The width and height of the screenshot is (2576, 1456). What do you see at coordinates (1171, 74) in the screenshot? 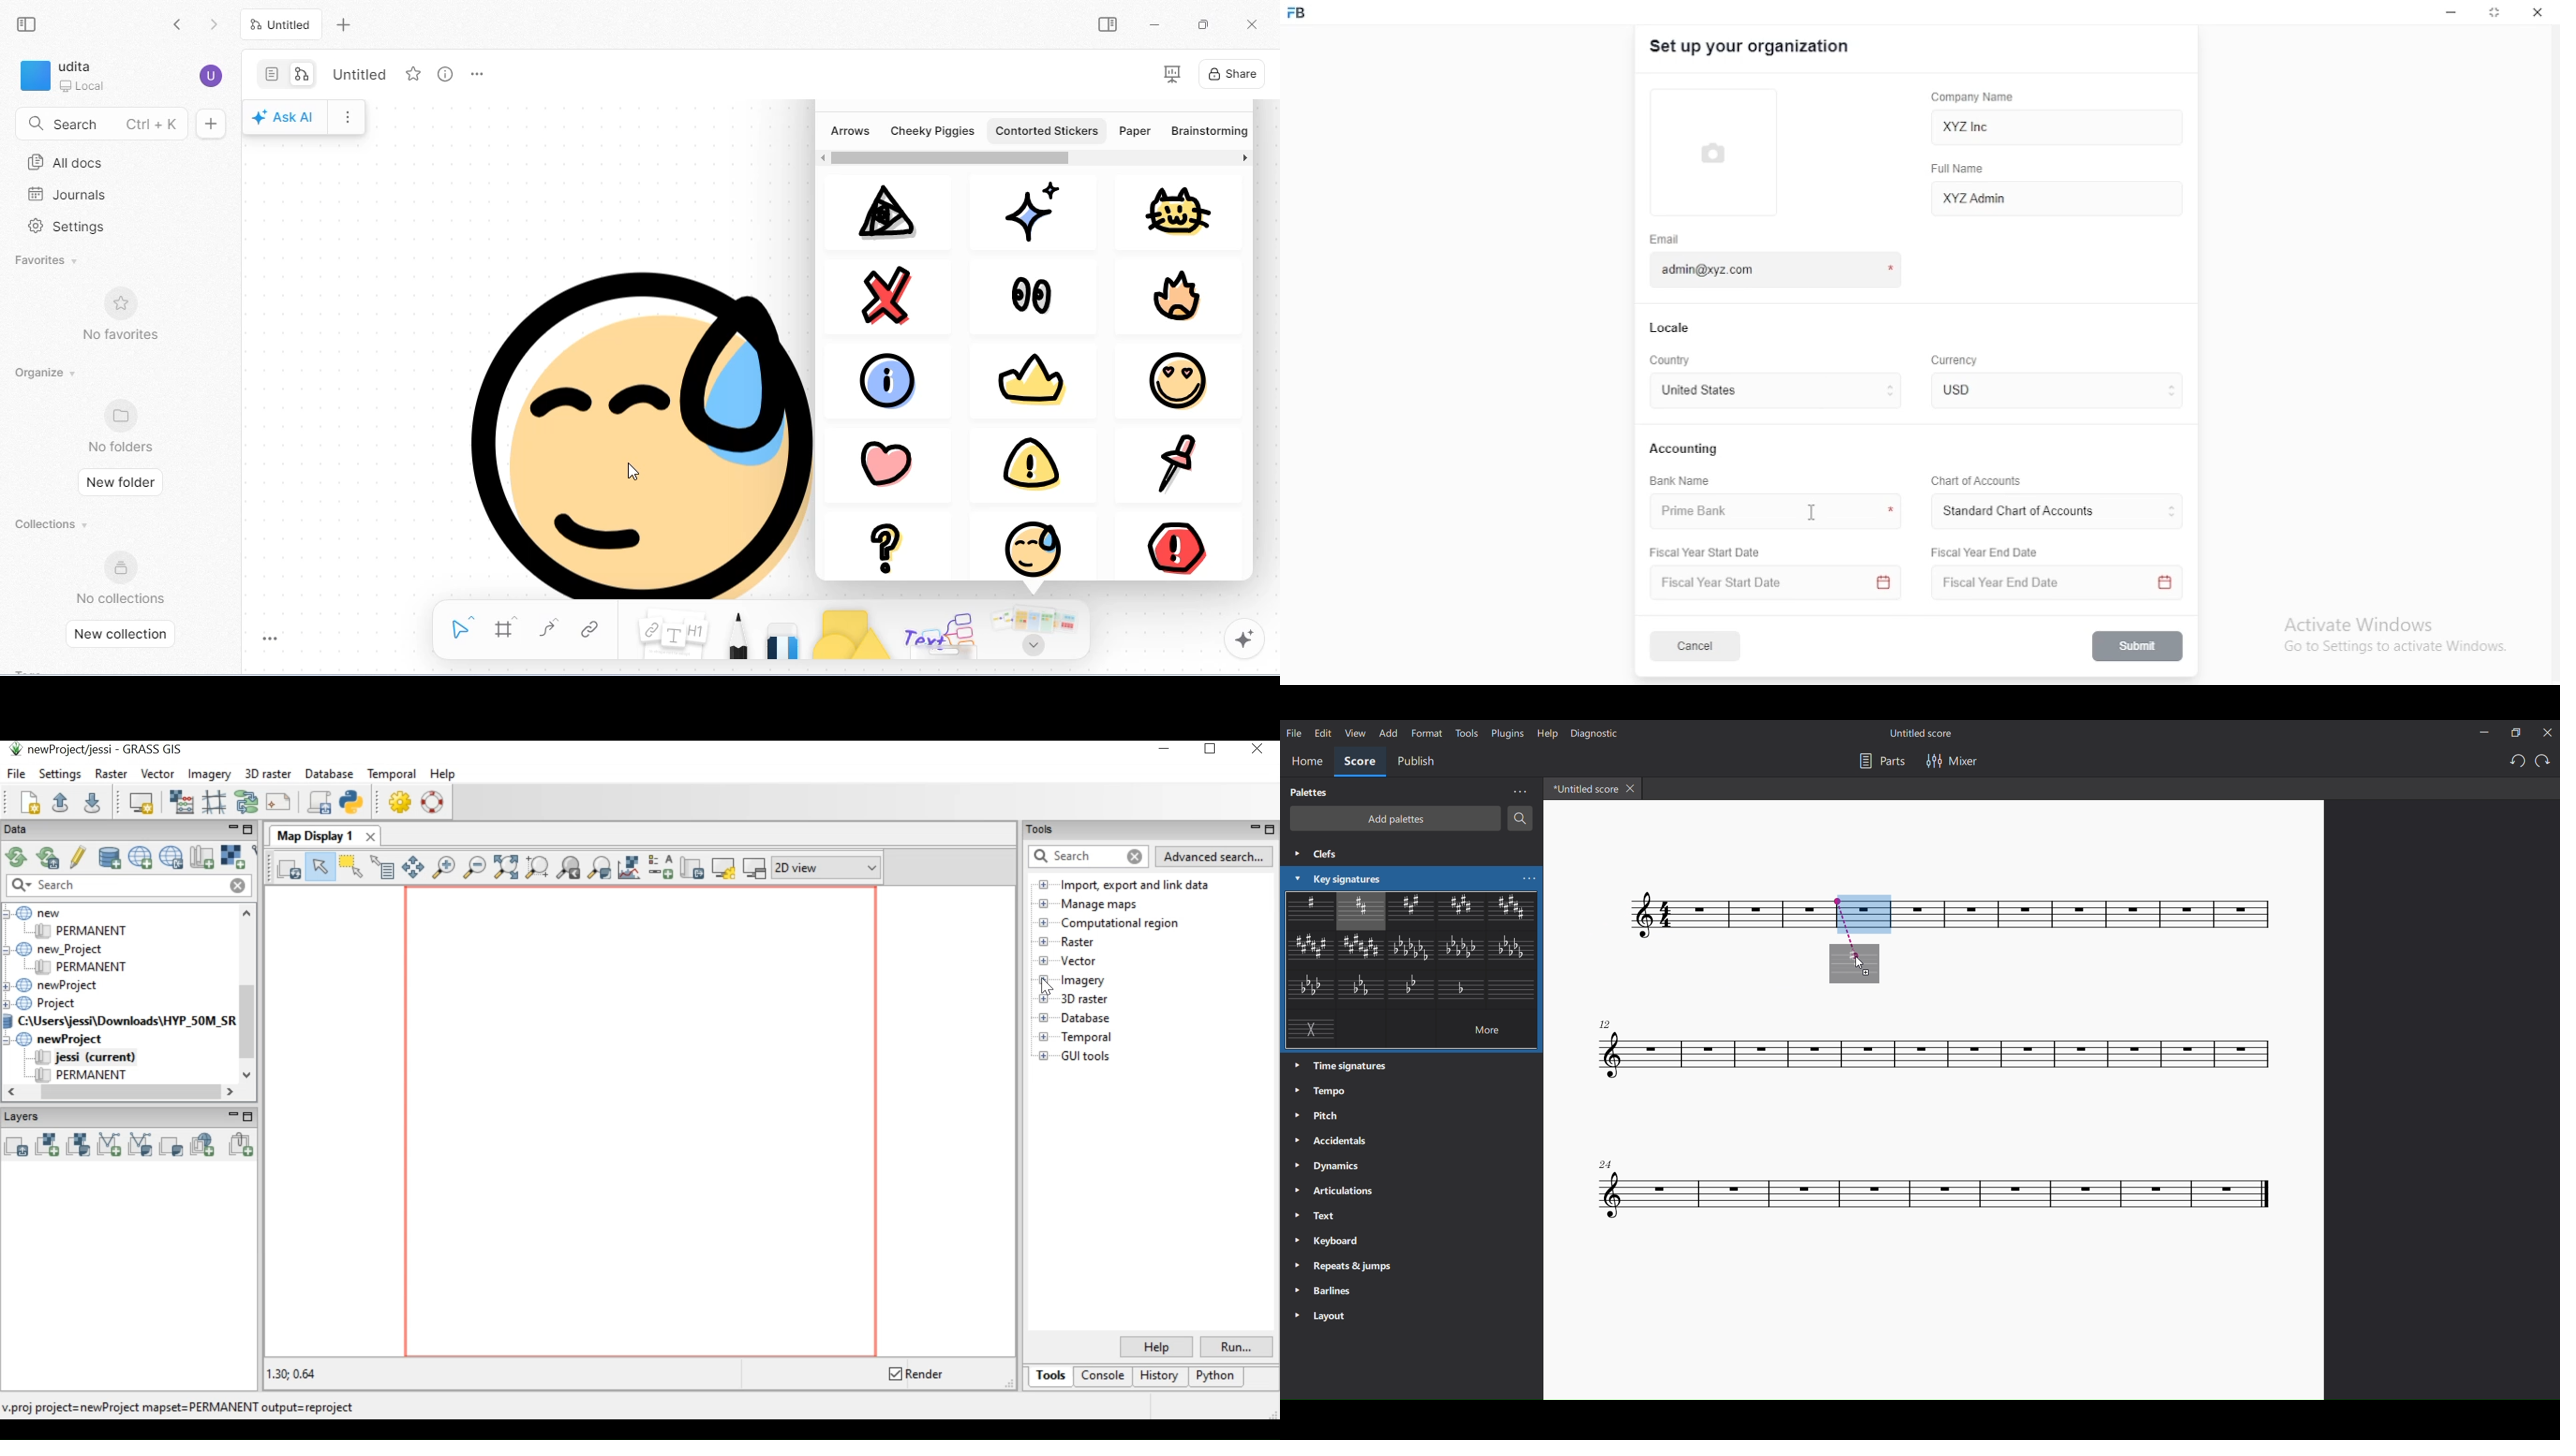
I see `presentation` at bounding box center [1171, 74].